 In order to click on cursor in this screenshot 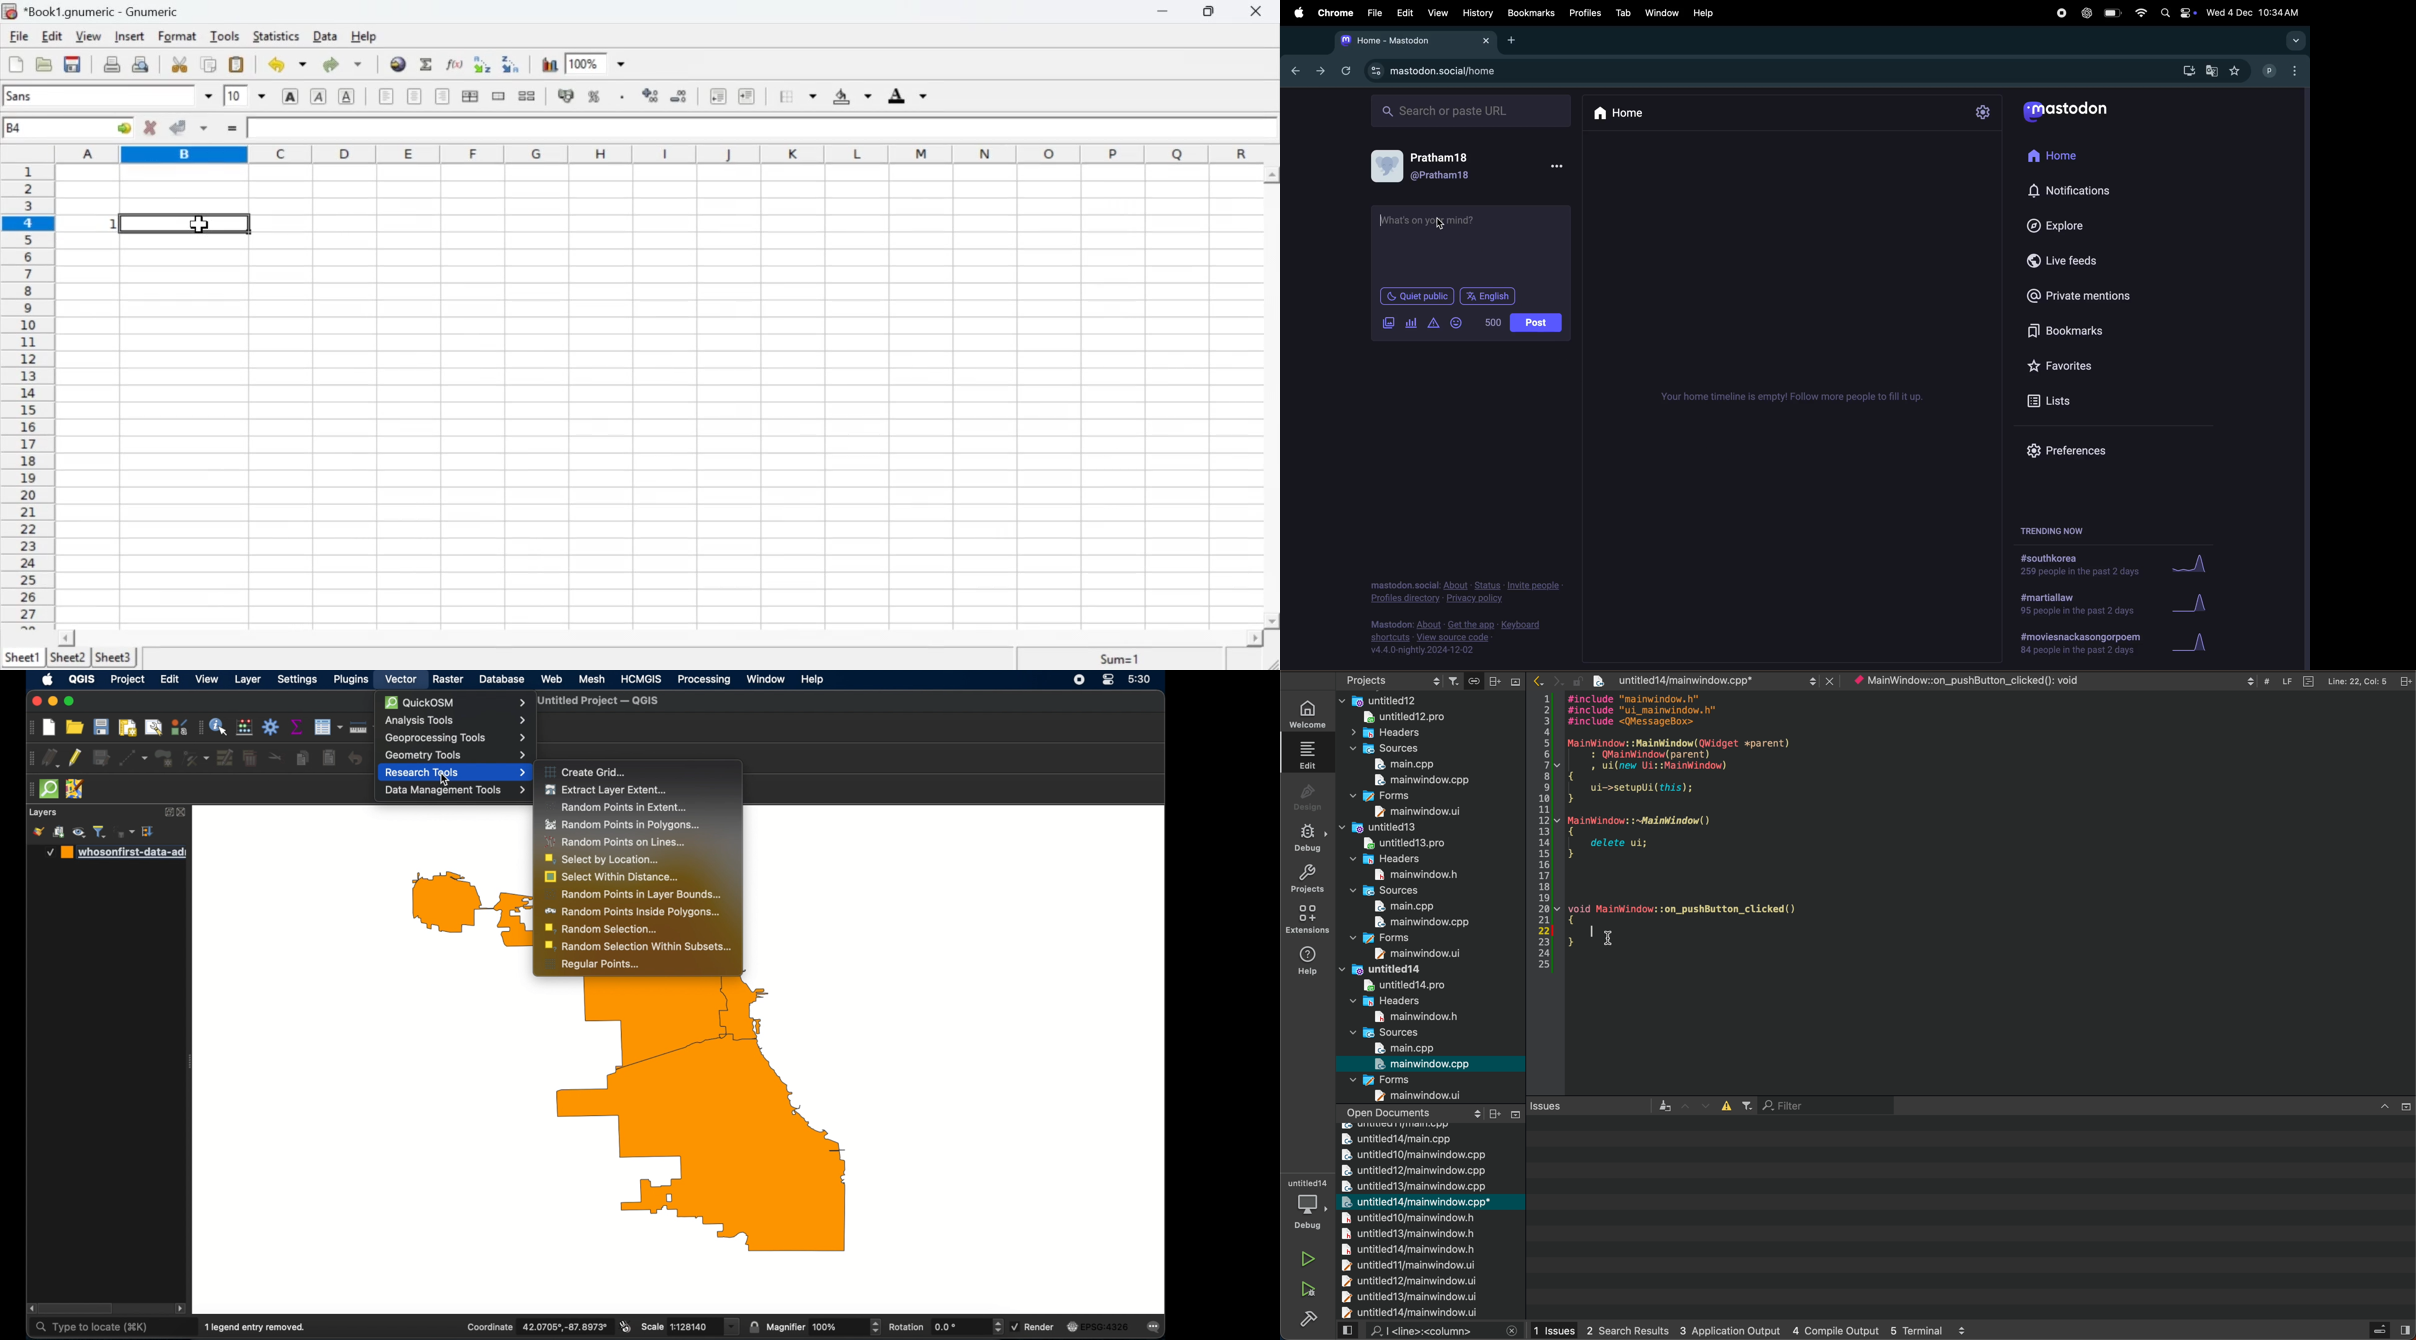, I will do `click(1441, 224)`.